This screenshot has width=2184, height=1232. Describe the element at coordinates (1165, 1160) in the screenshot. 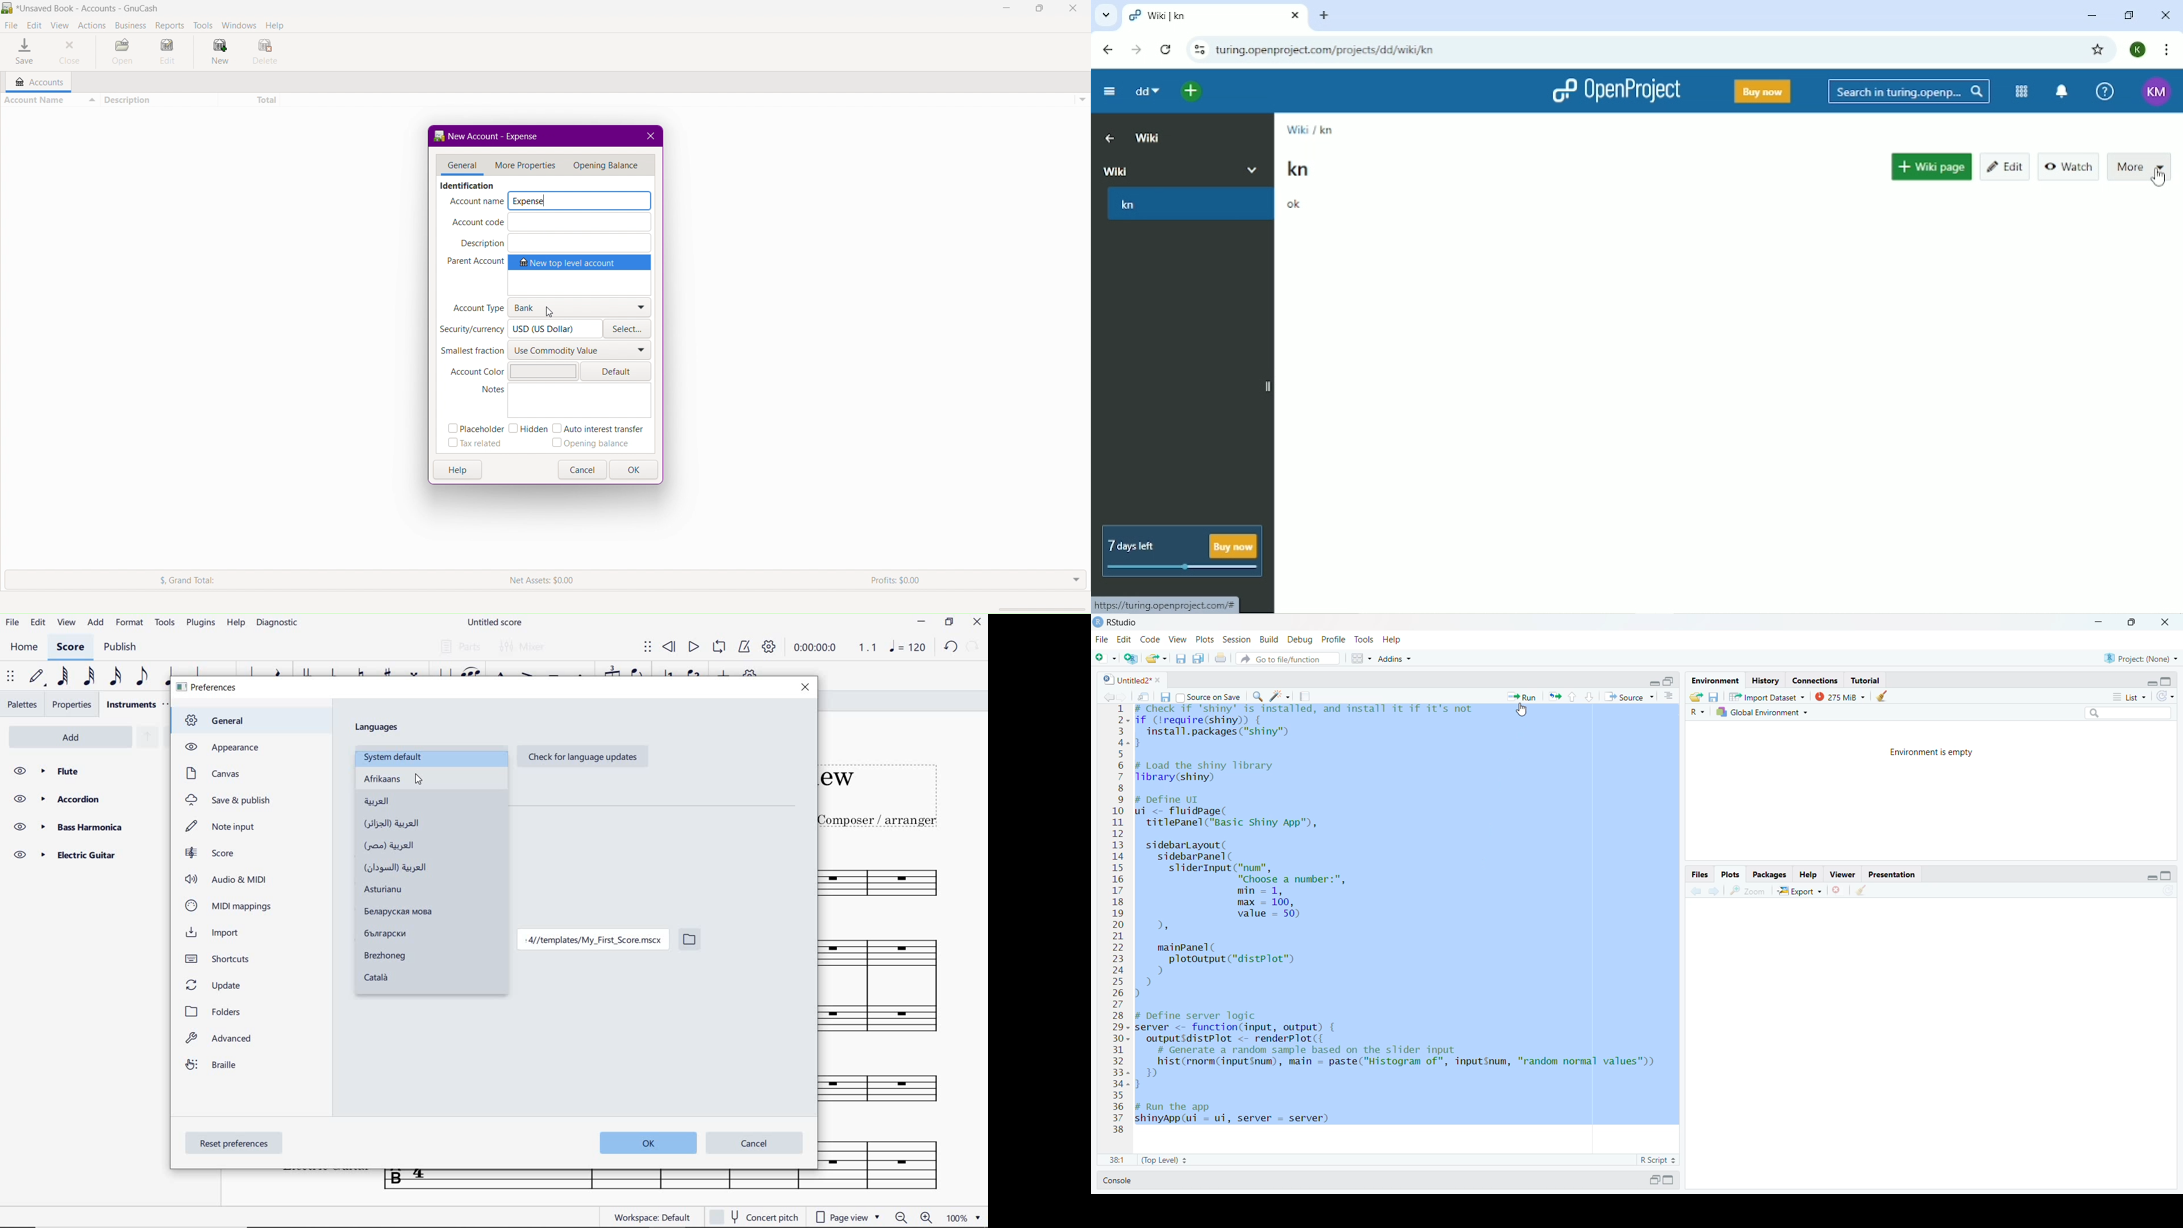

I see `(Top Level)` at that location.